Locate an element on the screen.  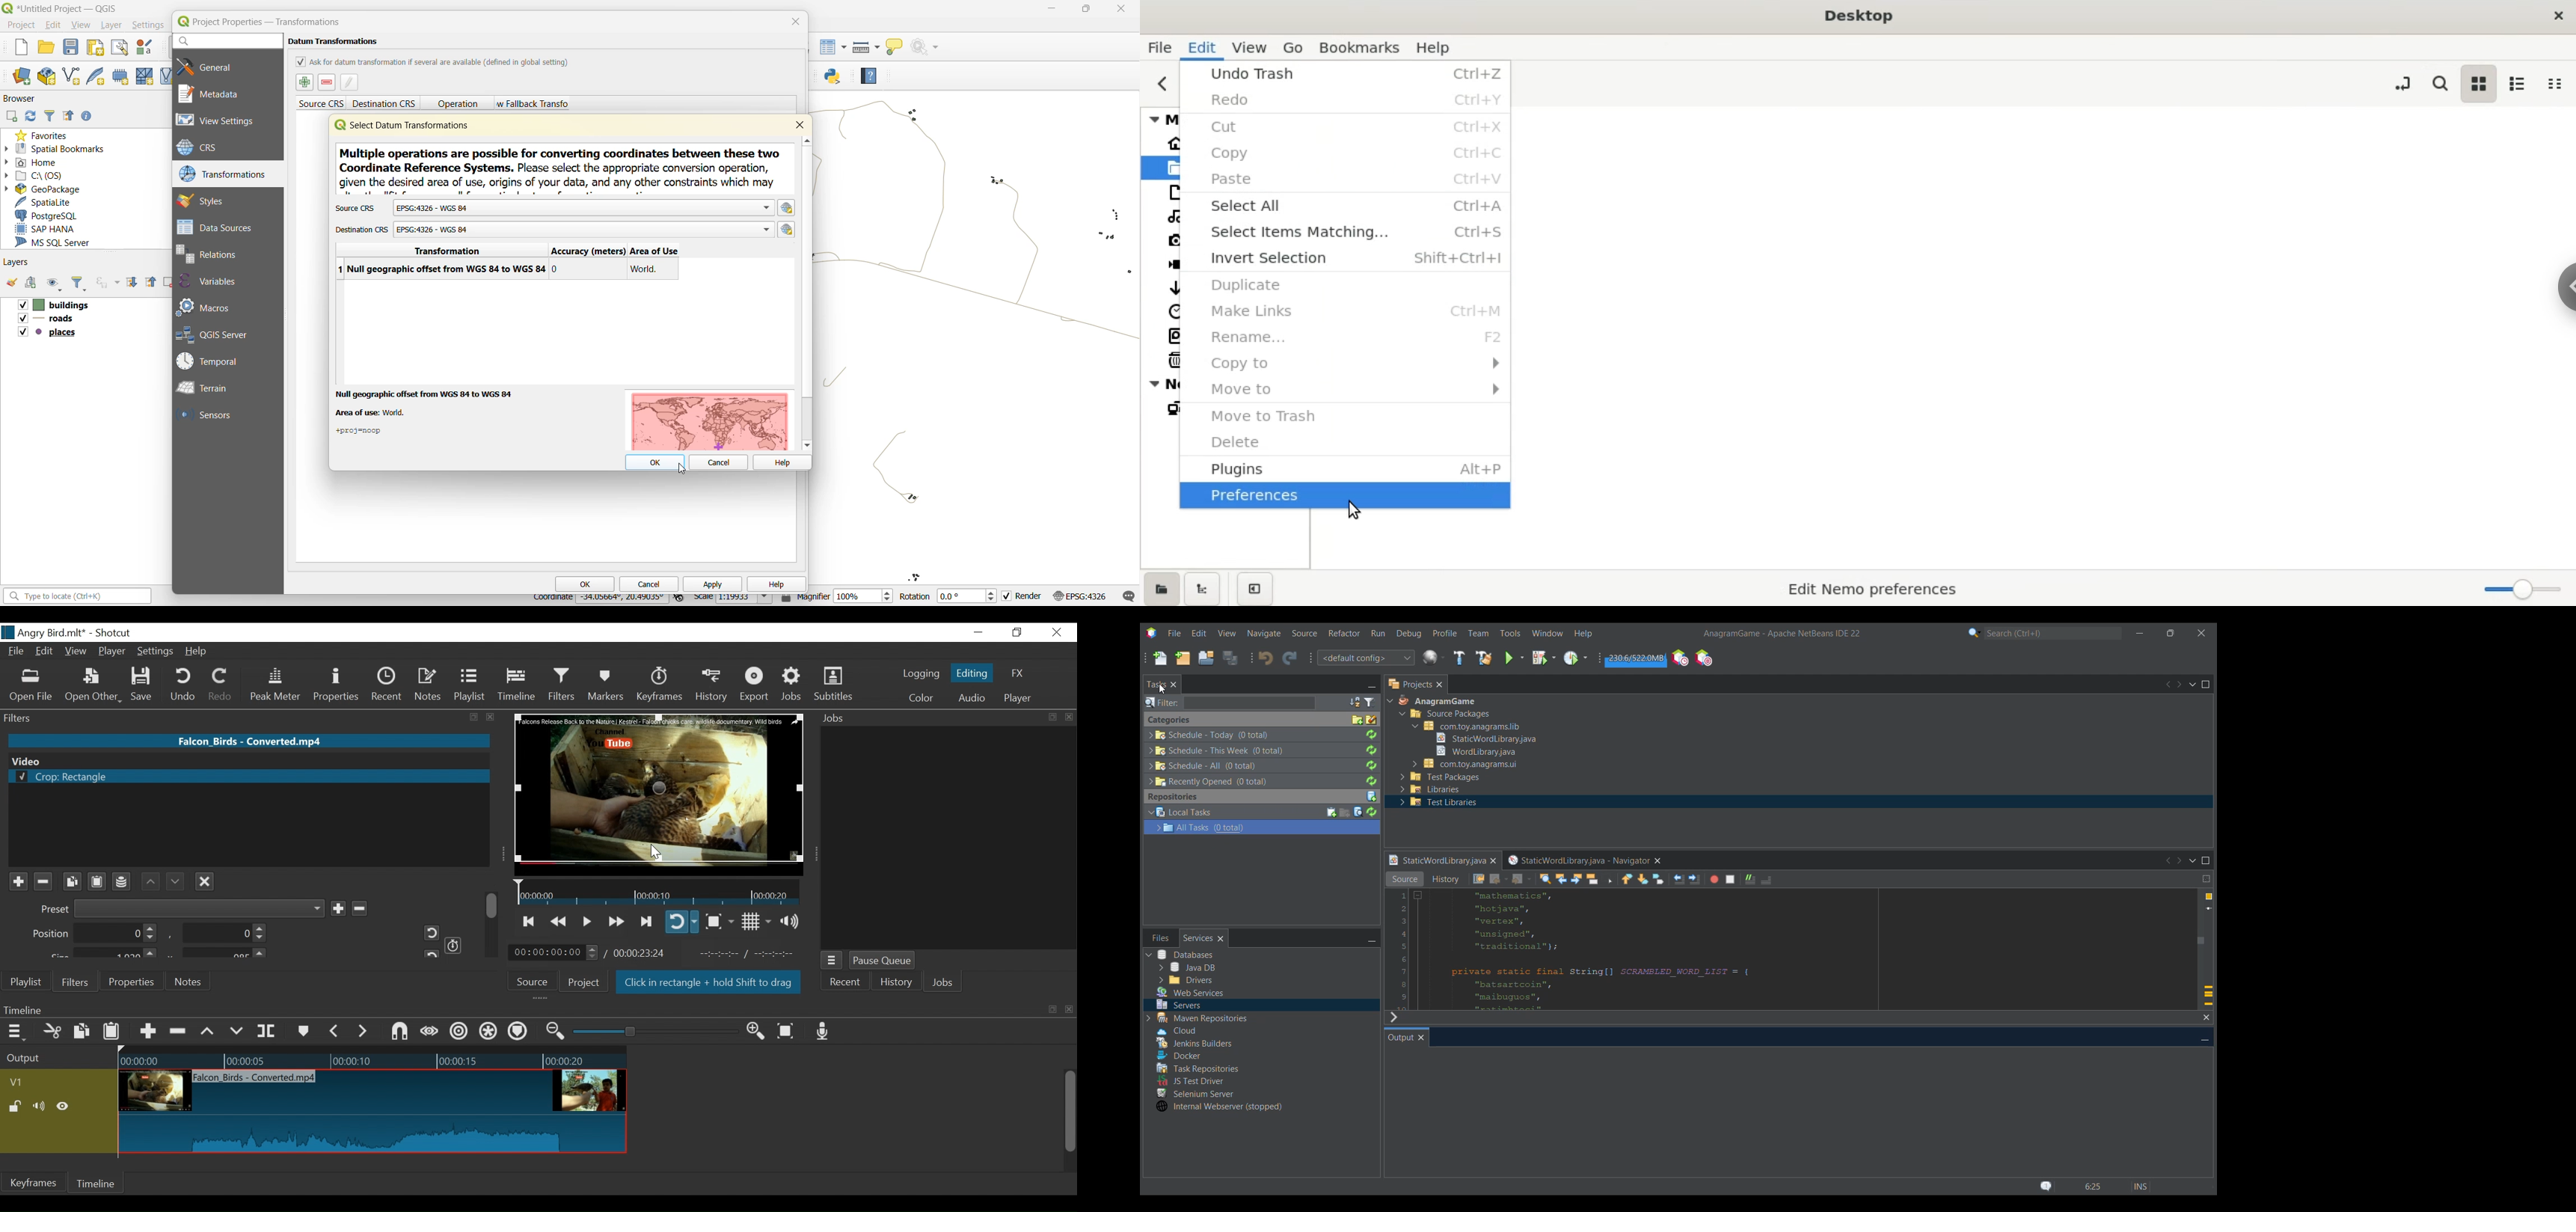
browser is located at coordinates (24, 100).